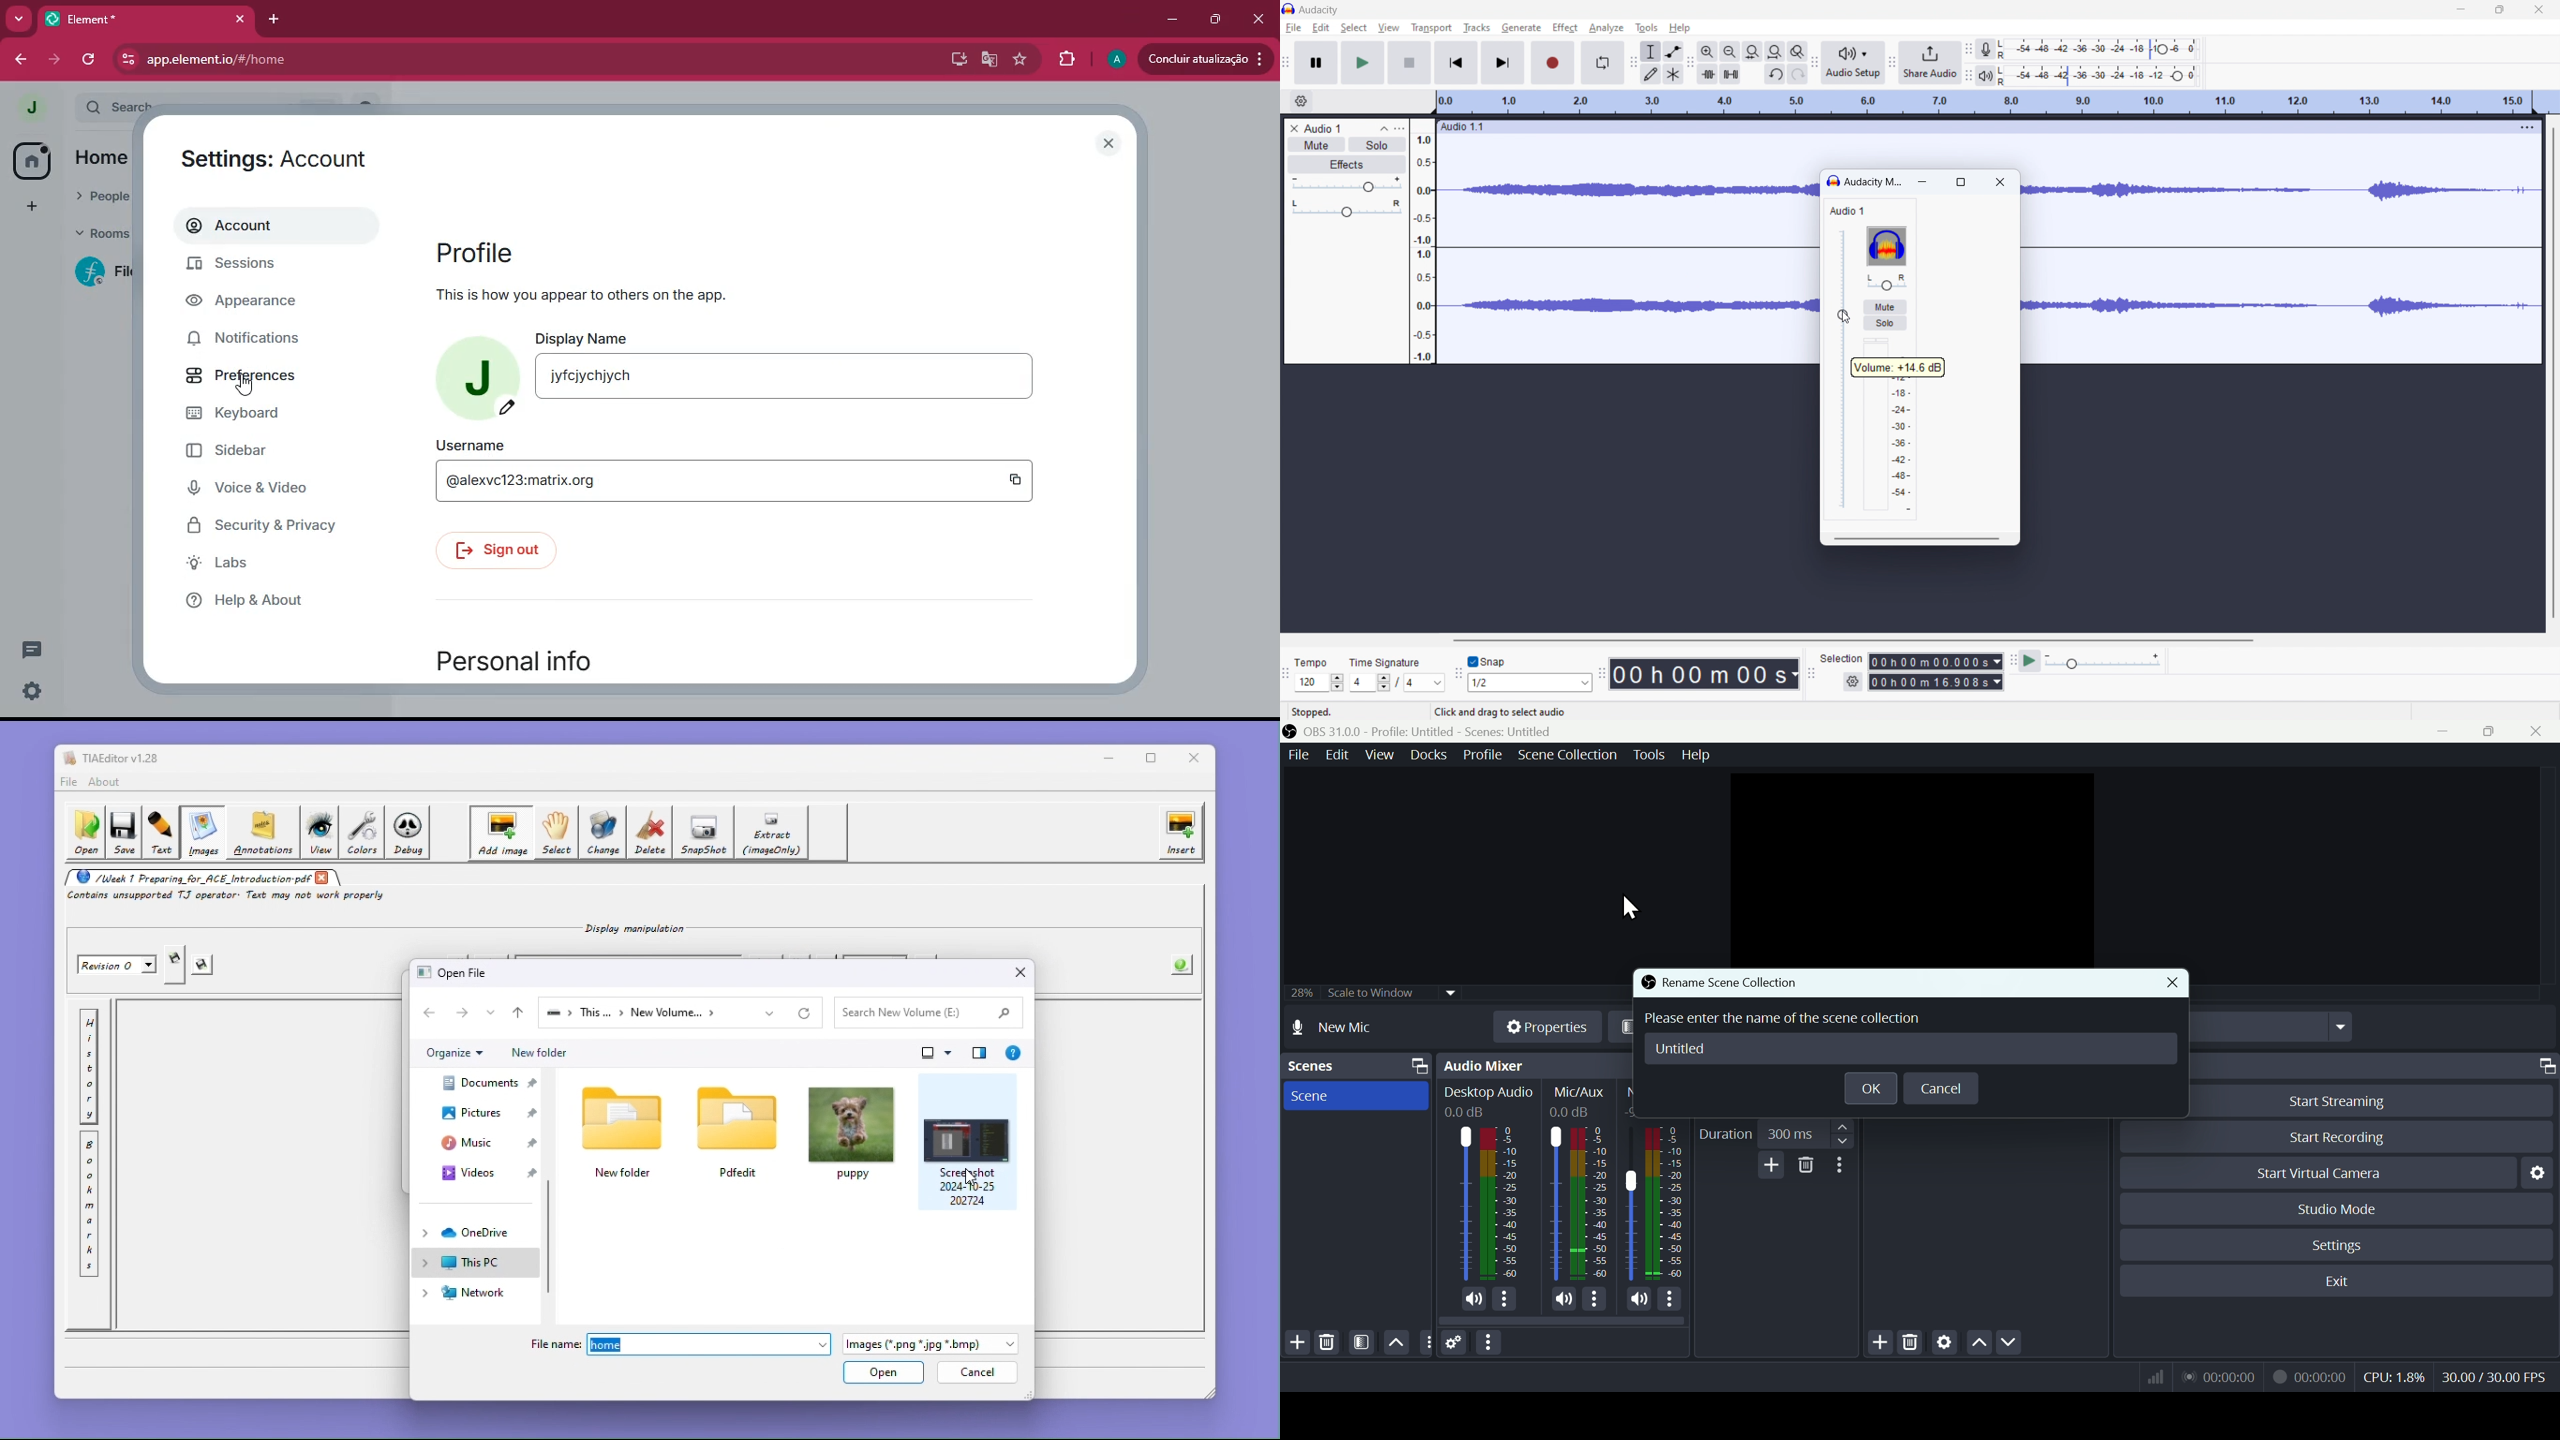 This screenshot has height=1456, width=2576. What do you see at coordinates (796, 366) in the screenshot?
I see `display name jyfcjychjych` at bounding box center [796, 366].